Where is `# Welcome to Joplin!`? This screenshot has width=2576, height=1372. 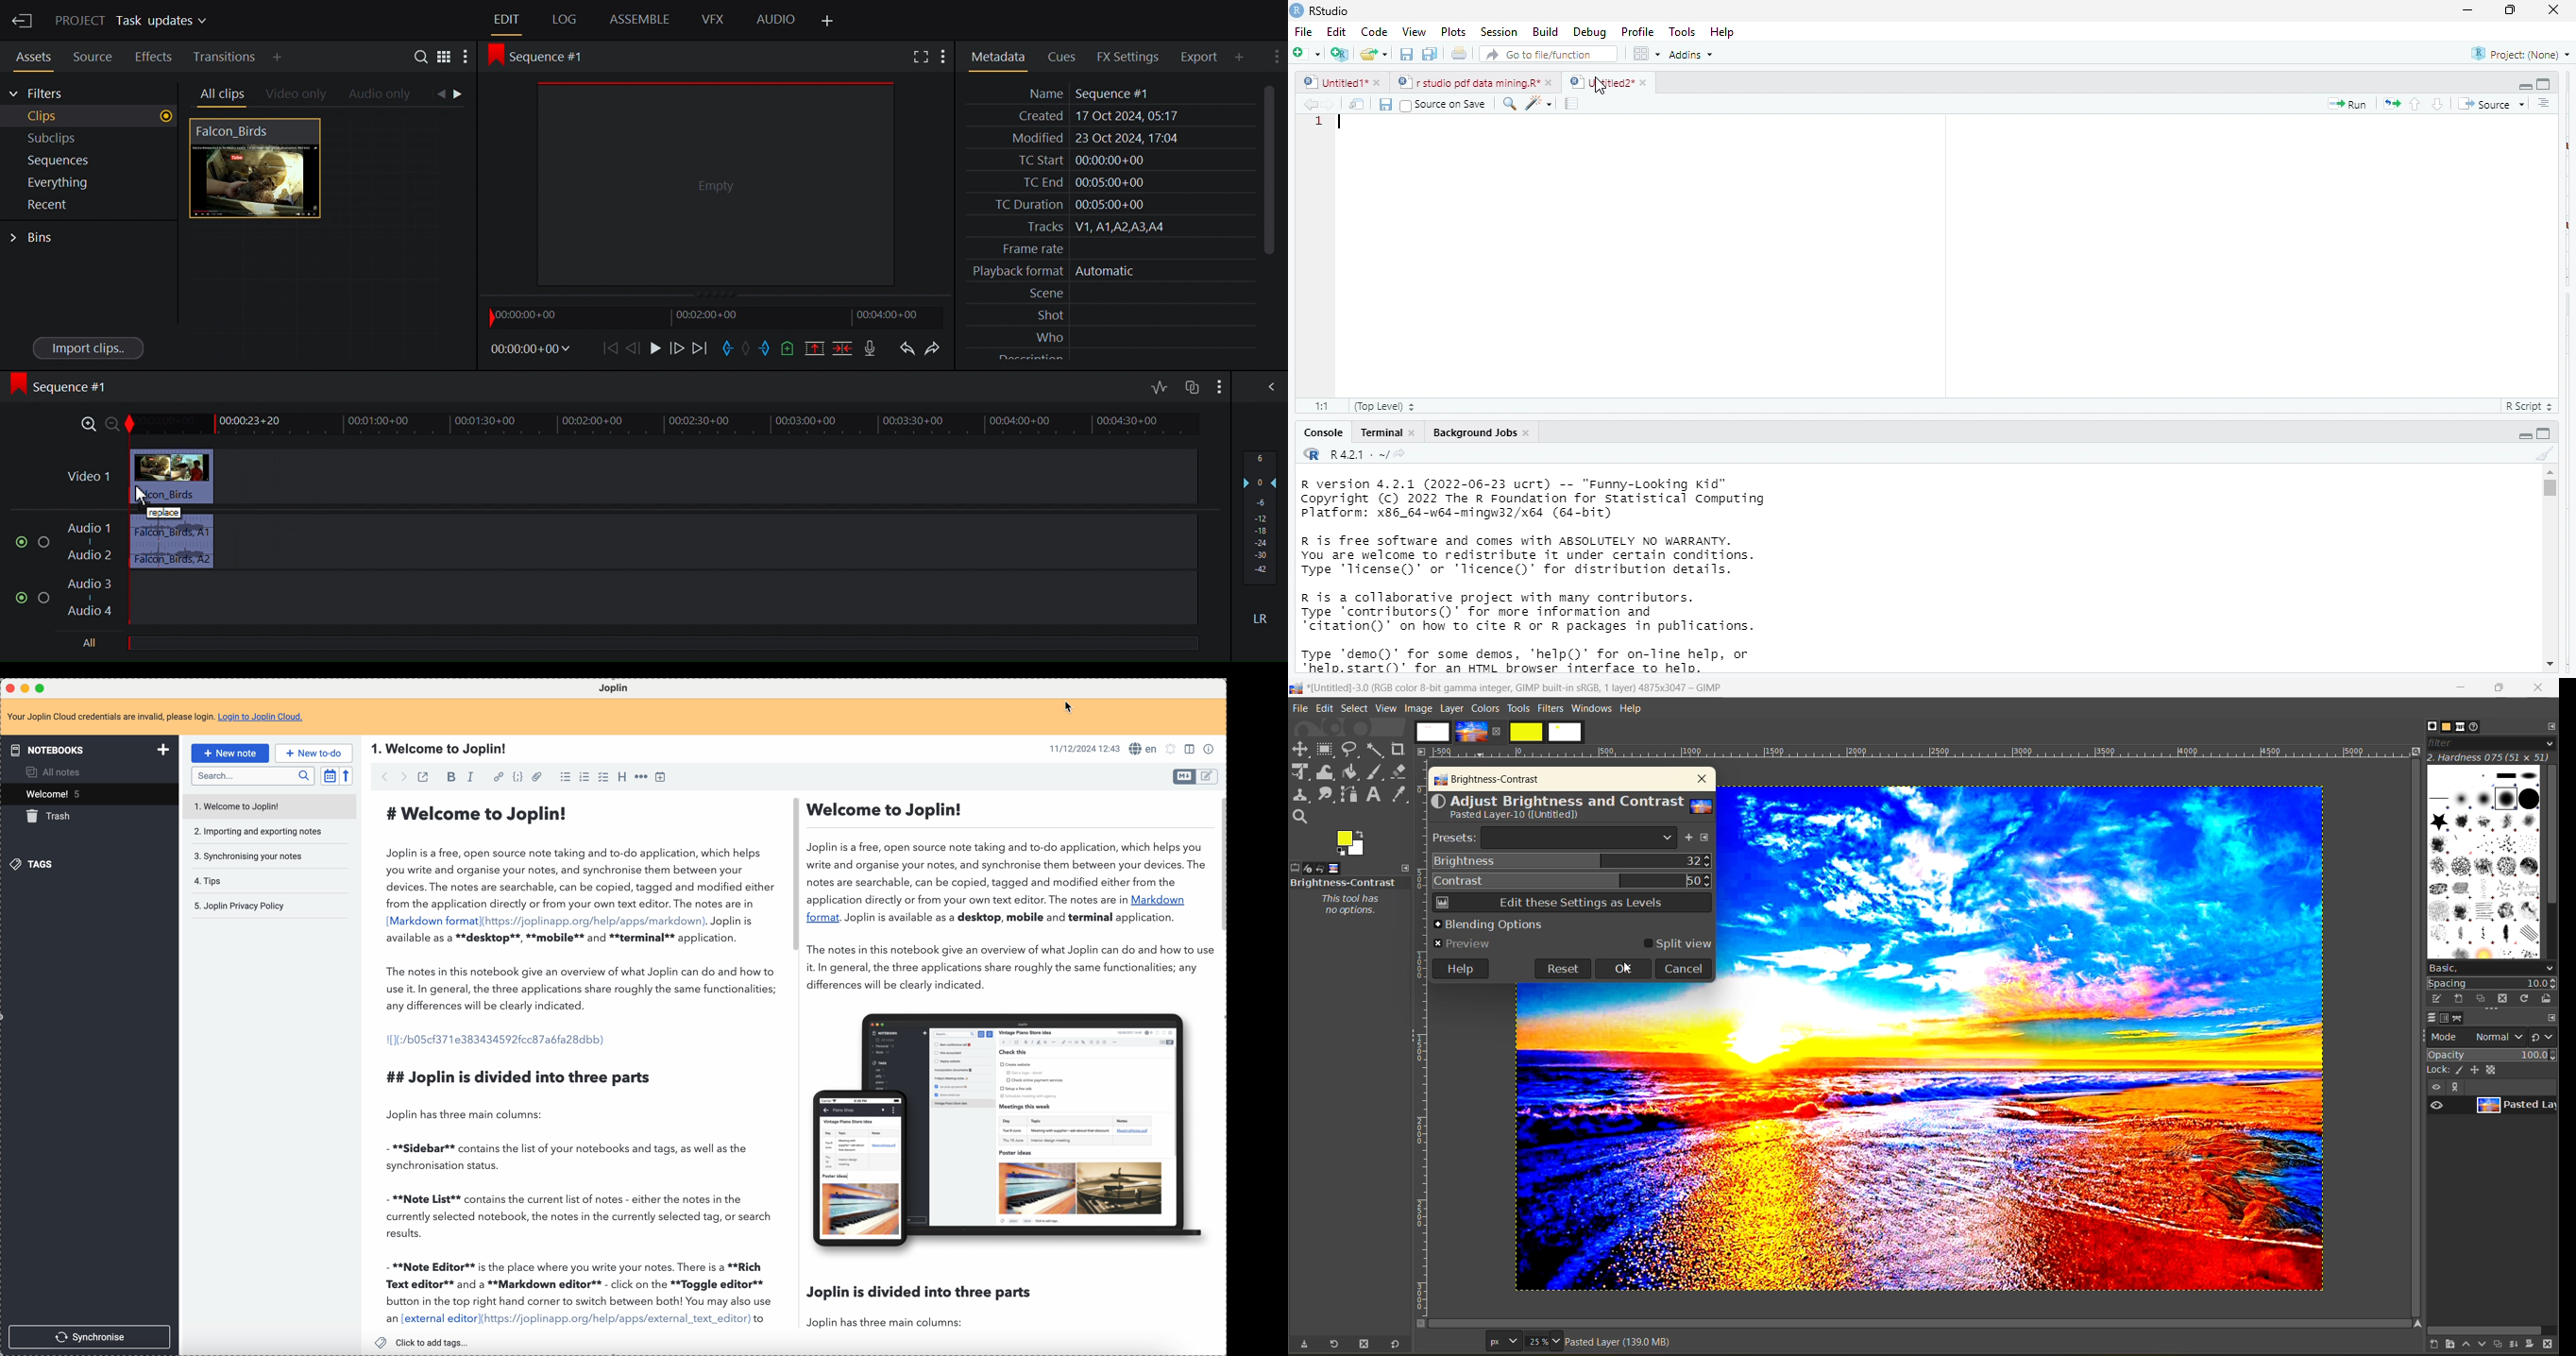
# Welcome to Joplin! is located at coordinates (481, 814).